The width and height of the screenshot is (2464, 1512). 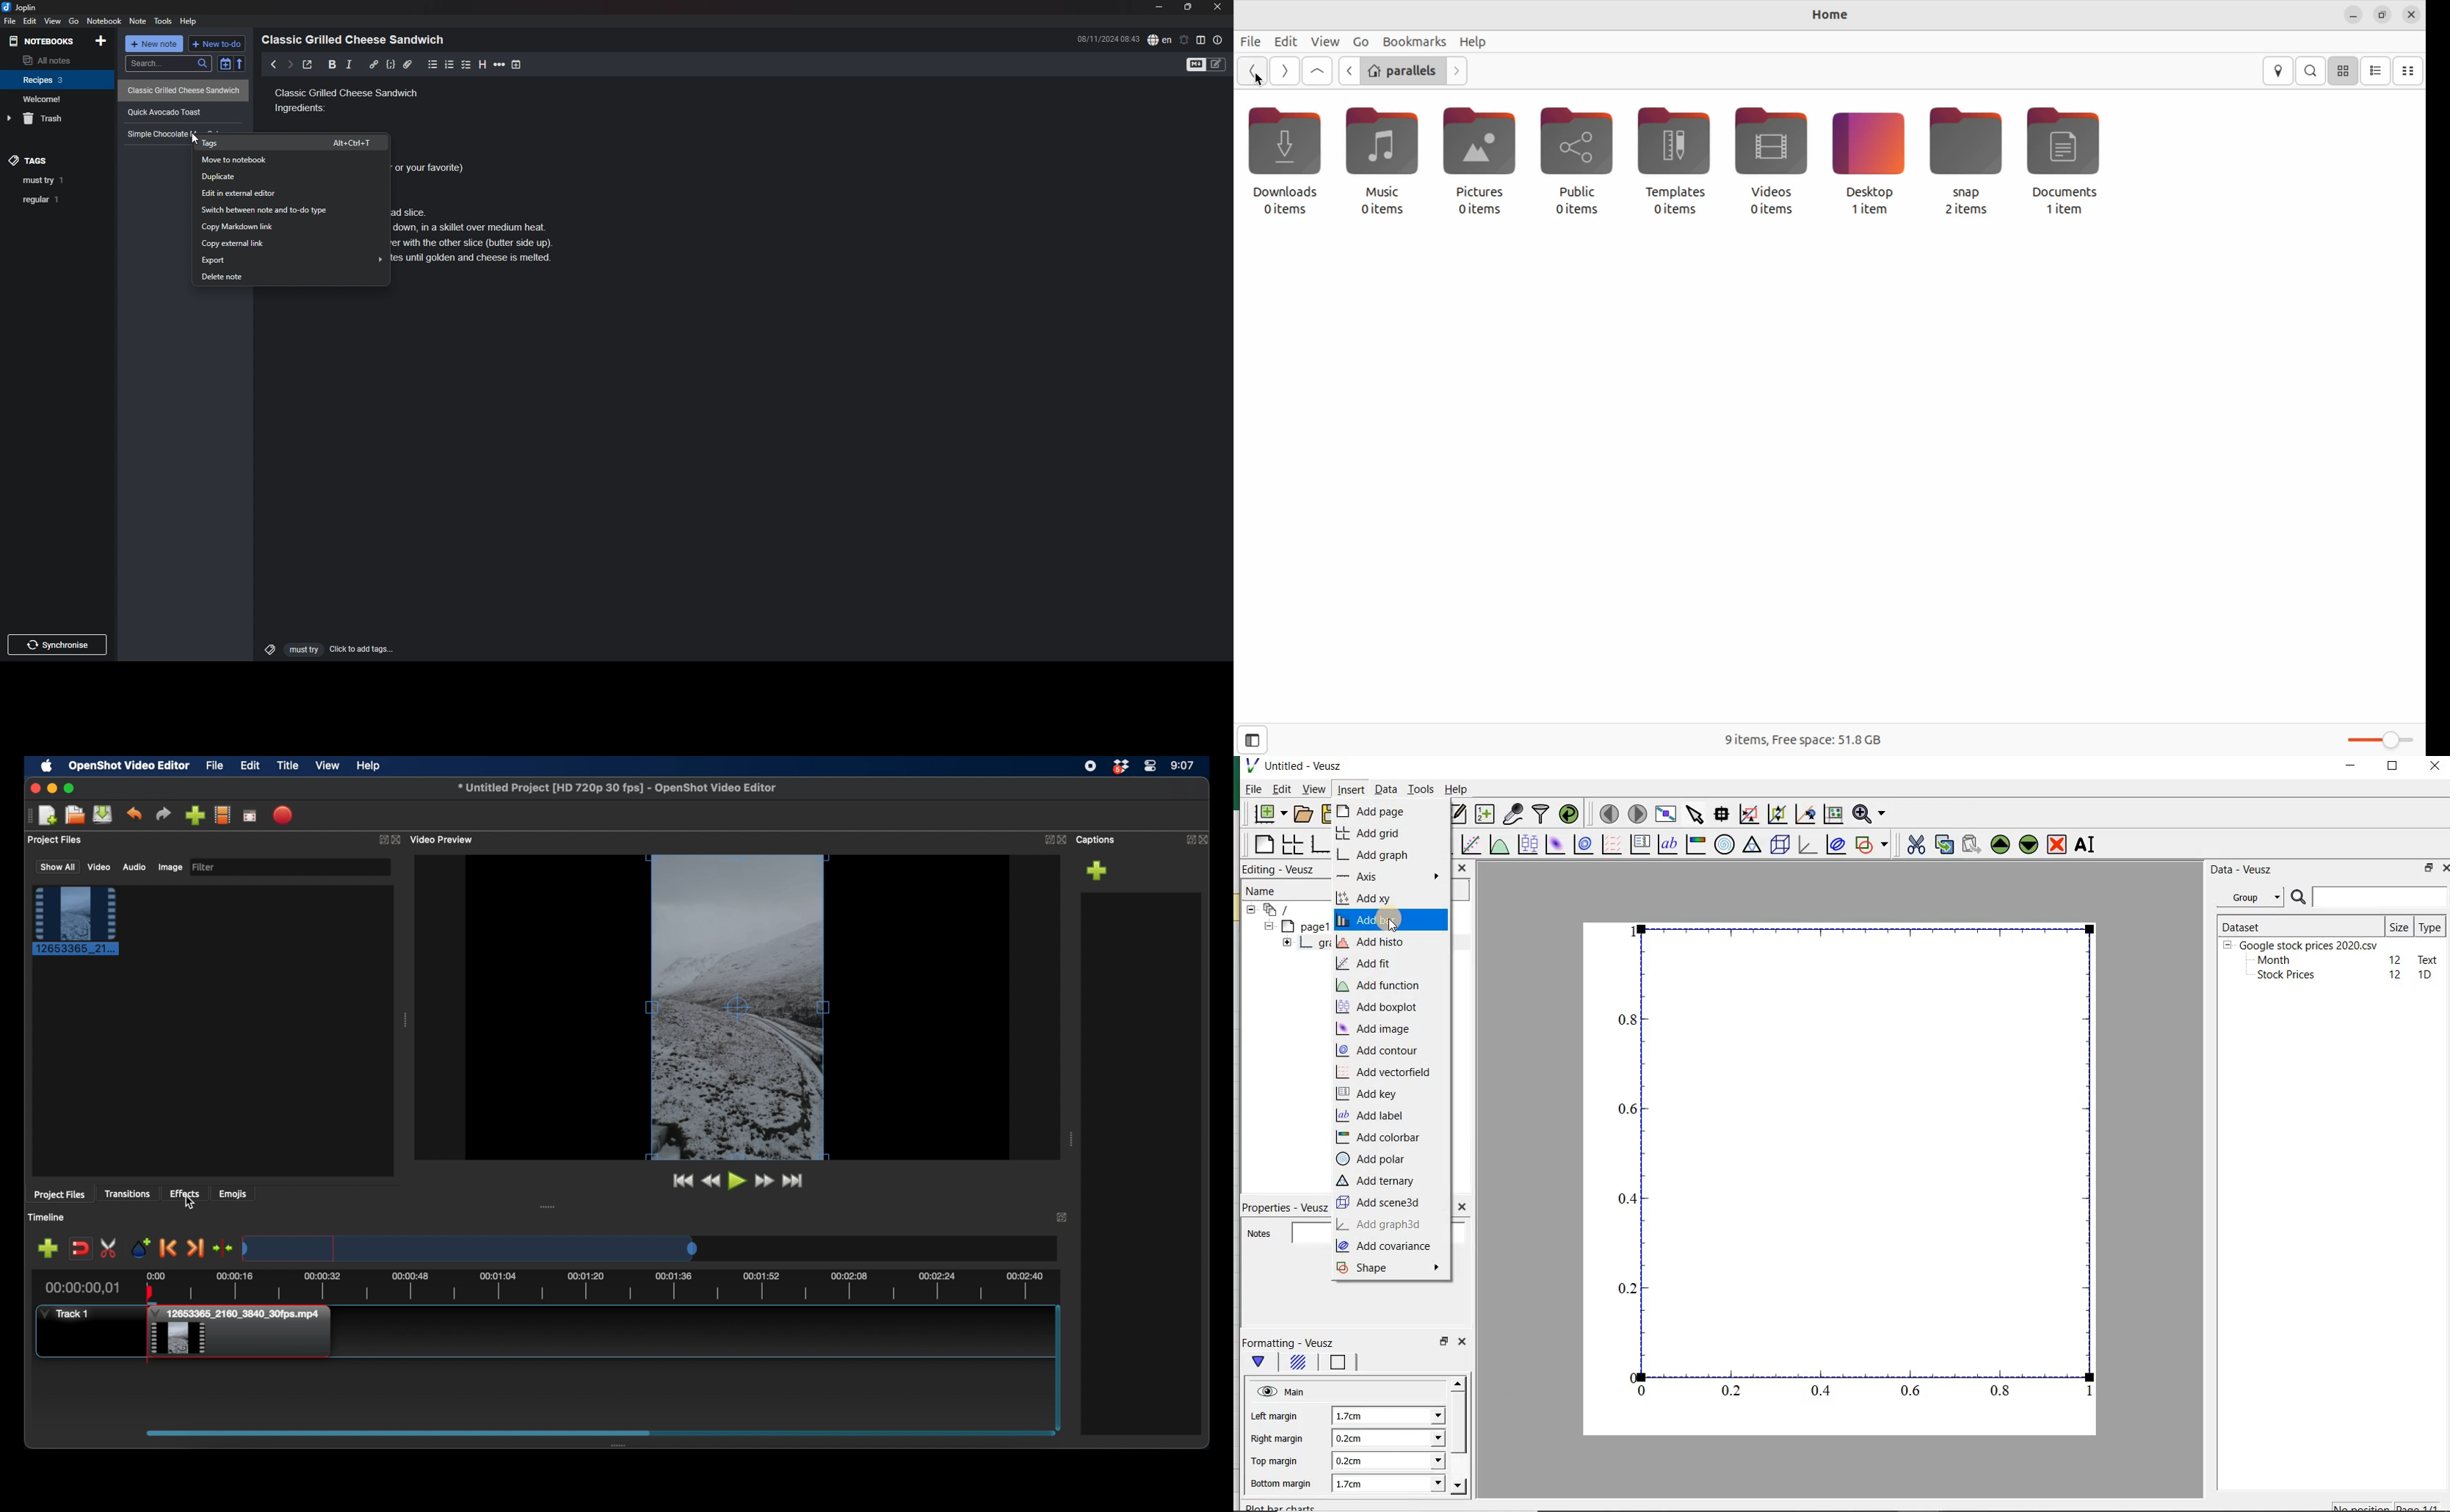 I want to click on Copy external link, so click(x=291, y=243).